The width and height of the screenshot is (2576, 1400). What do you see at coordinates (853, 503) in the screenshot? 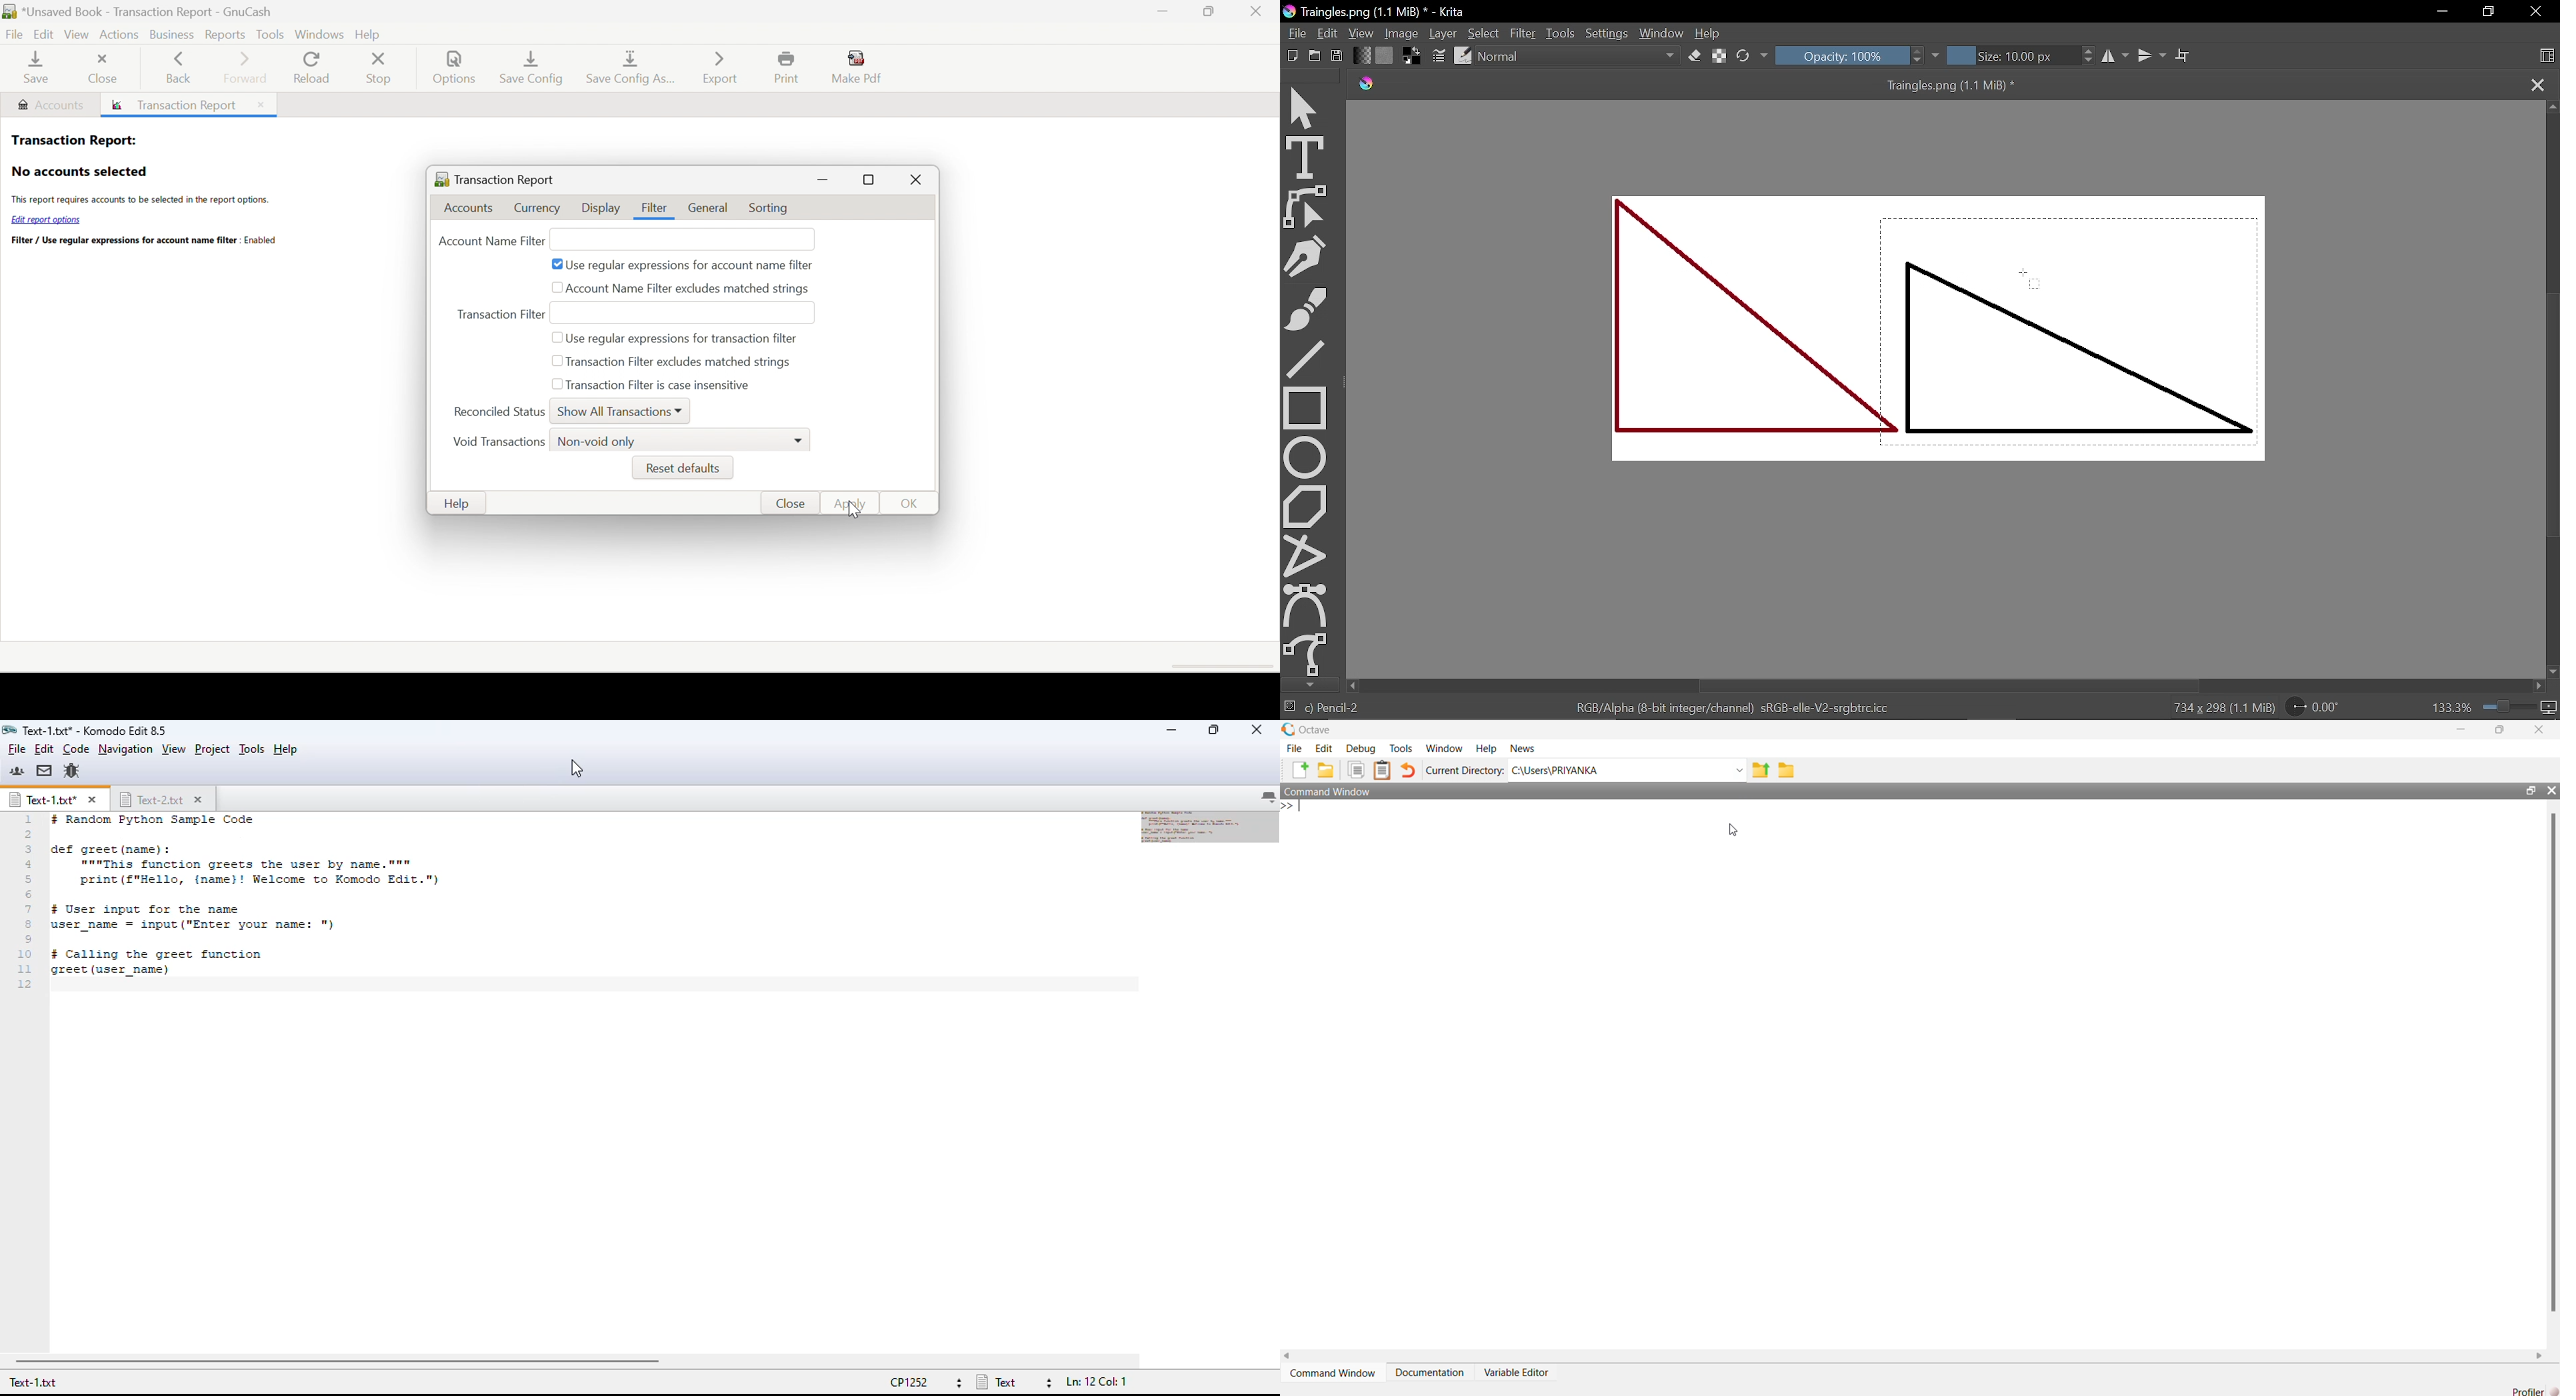
I see `Apply` at bounding box center [853, 503].